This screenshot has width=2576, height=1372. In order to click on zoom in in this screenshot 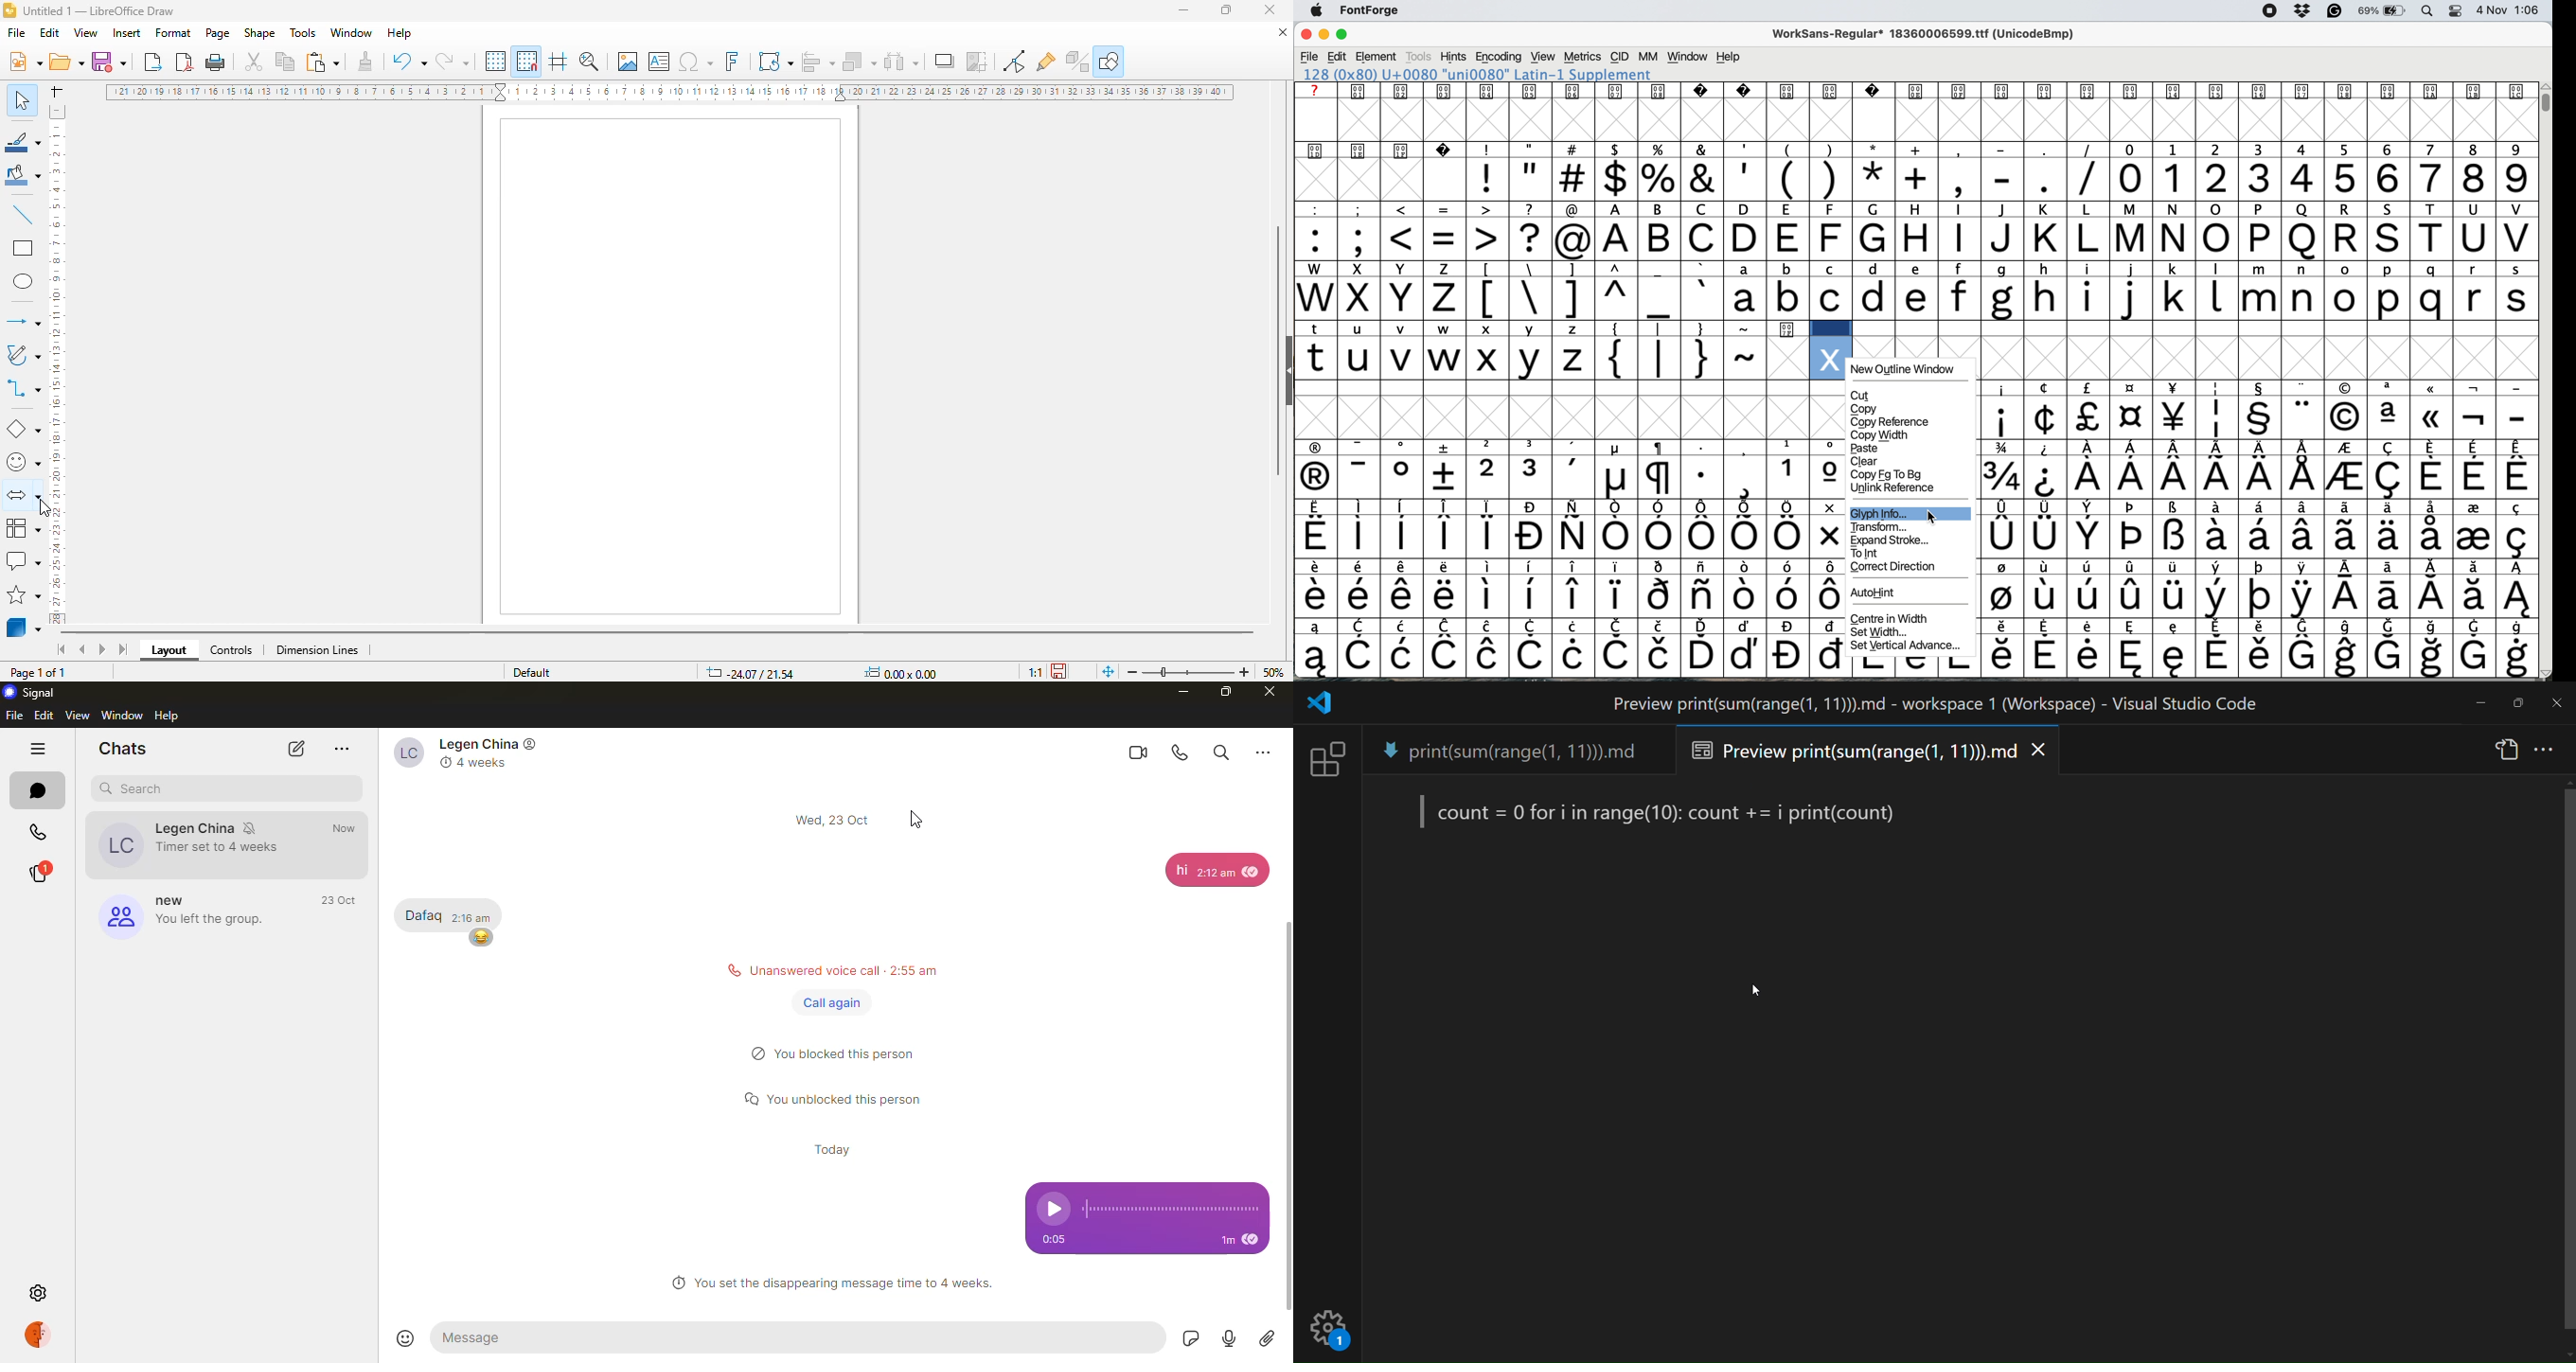, I will do `click(1244, 672)`.